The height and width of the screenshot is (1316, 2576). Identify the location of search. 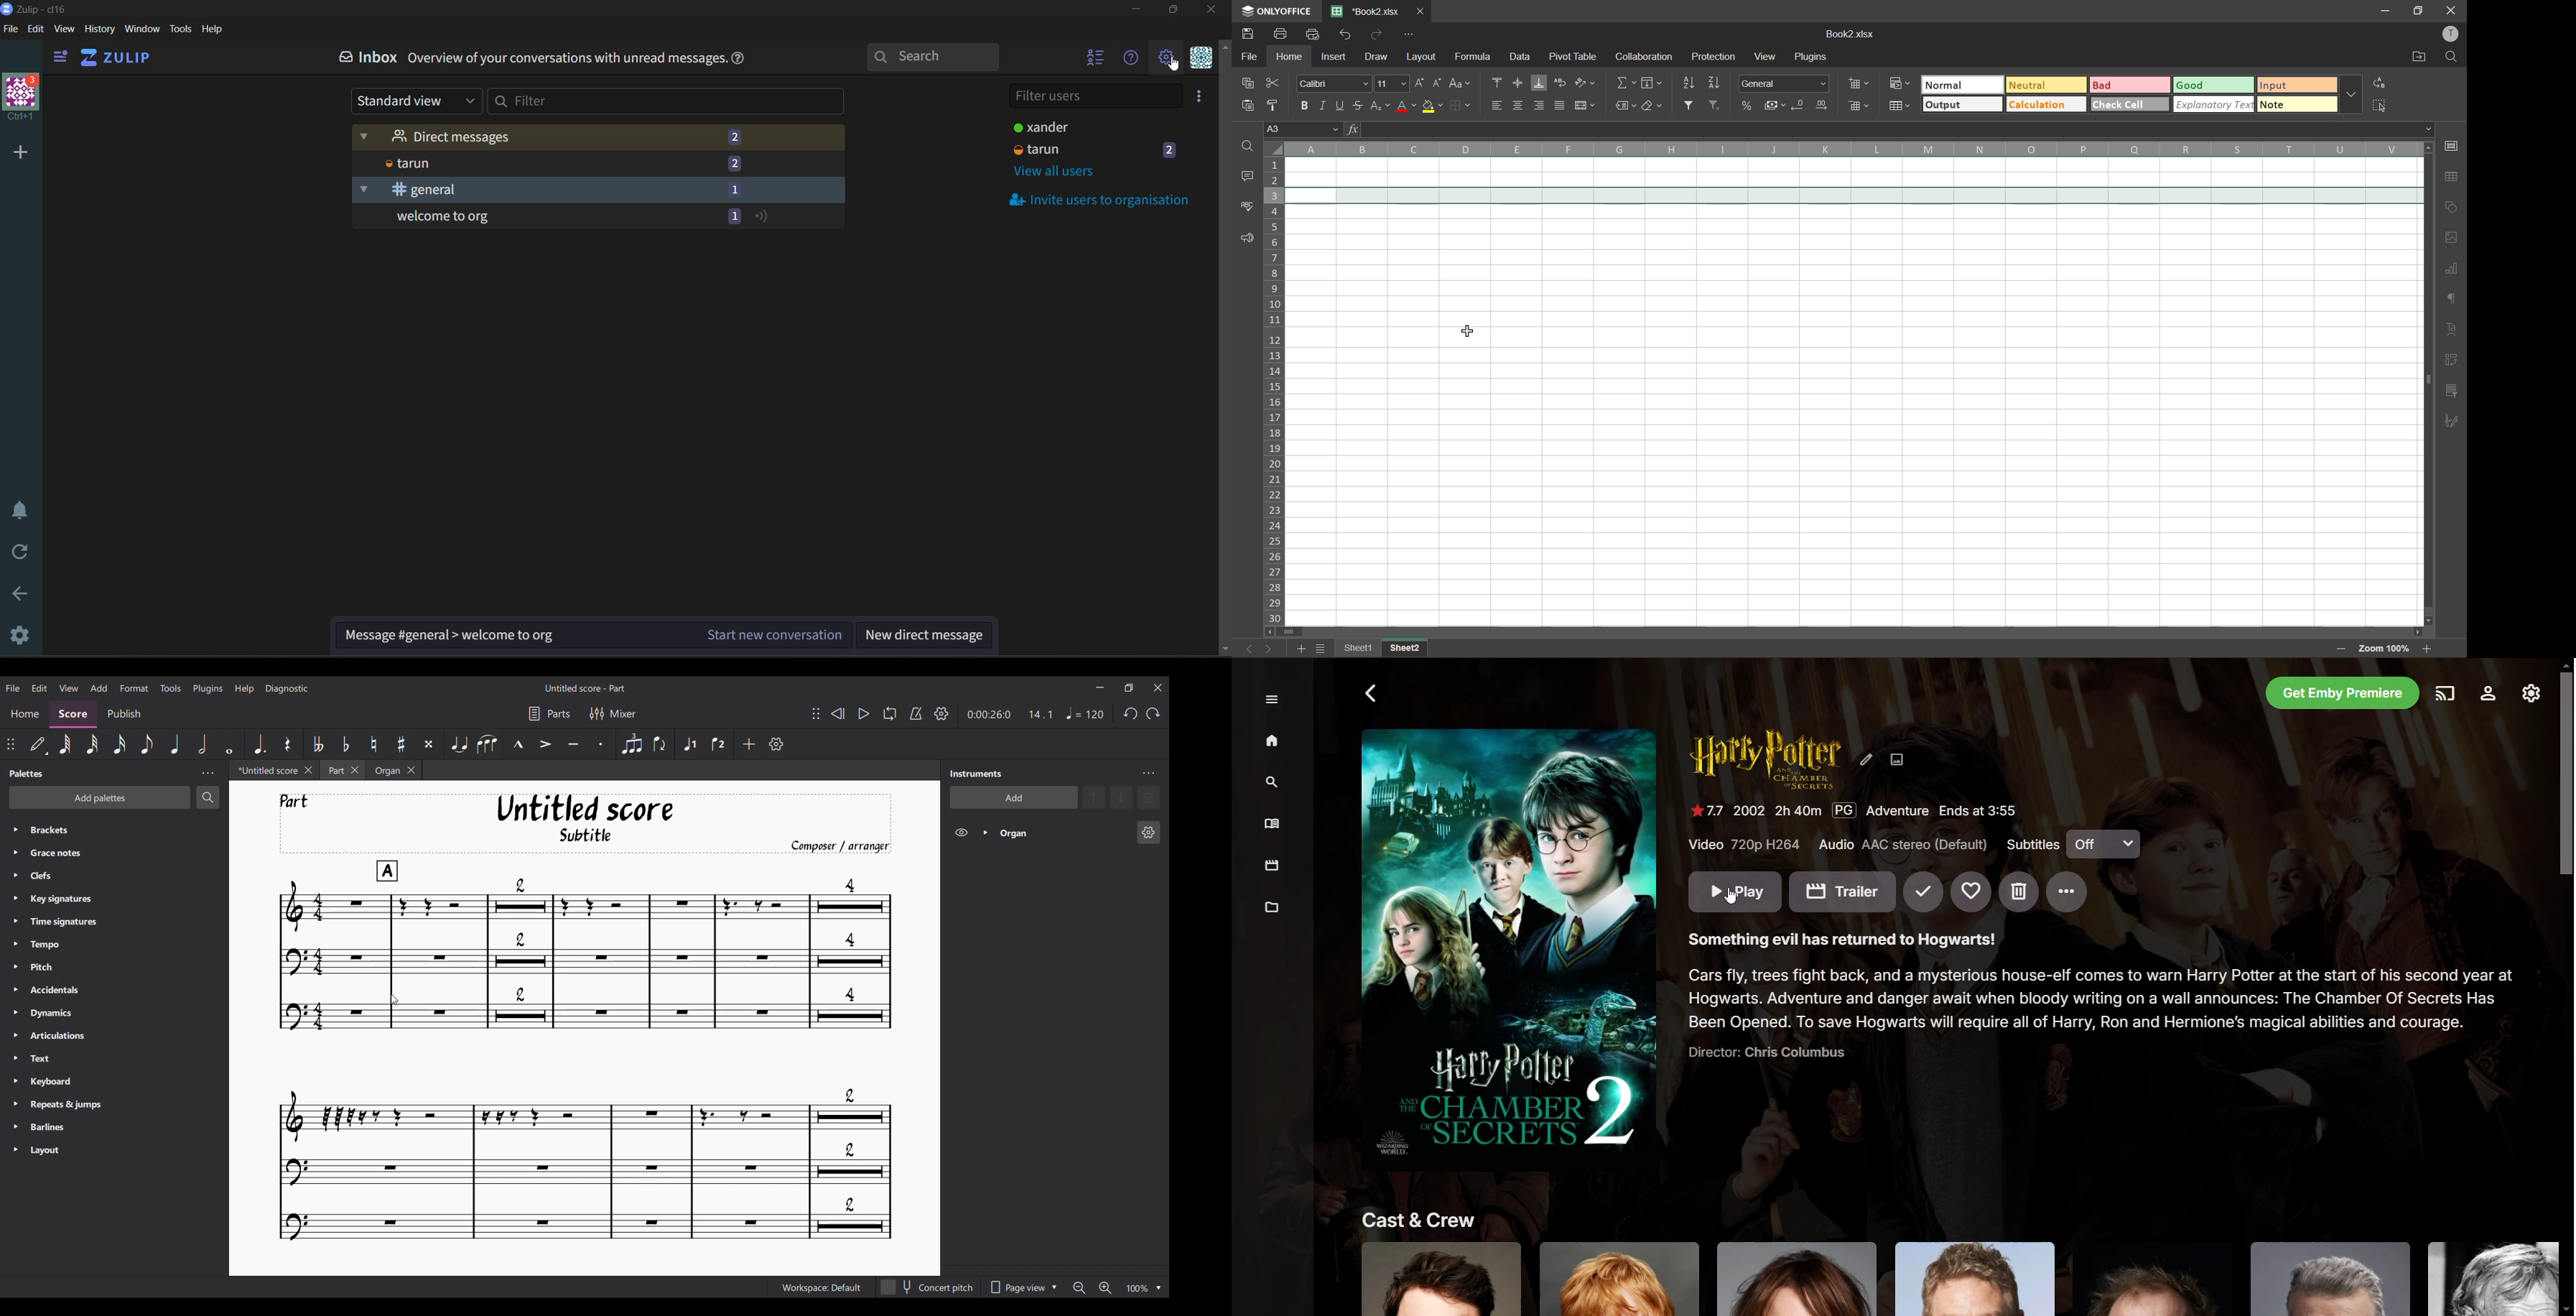
(930, 57).